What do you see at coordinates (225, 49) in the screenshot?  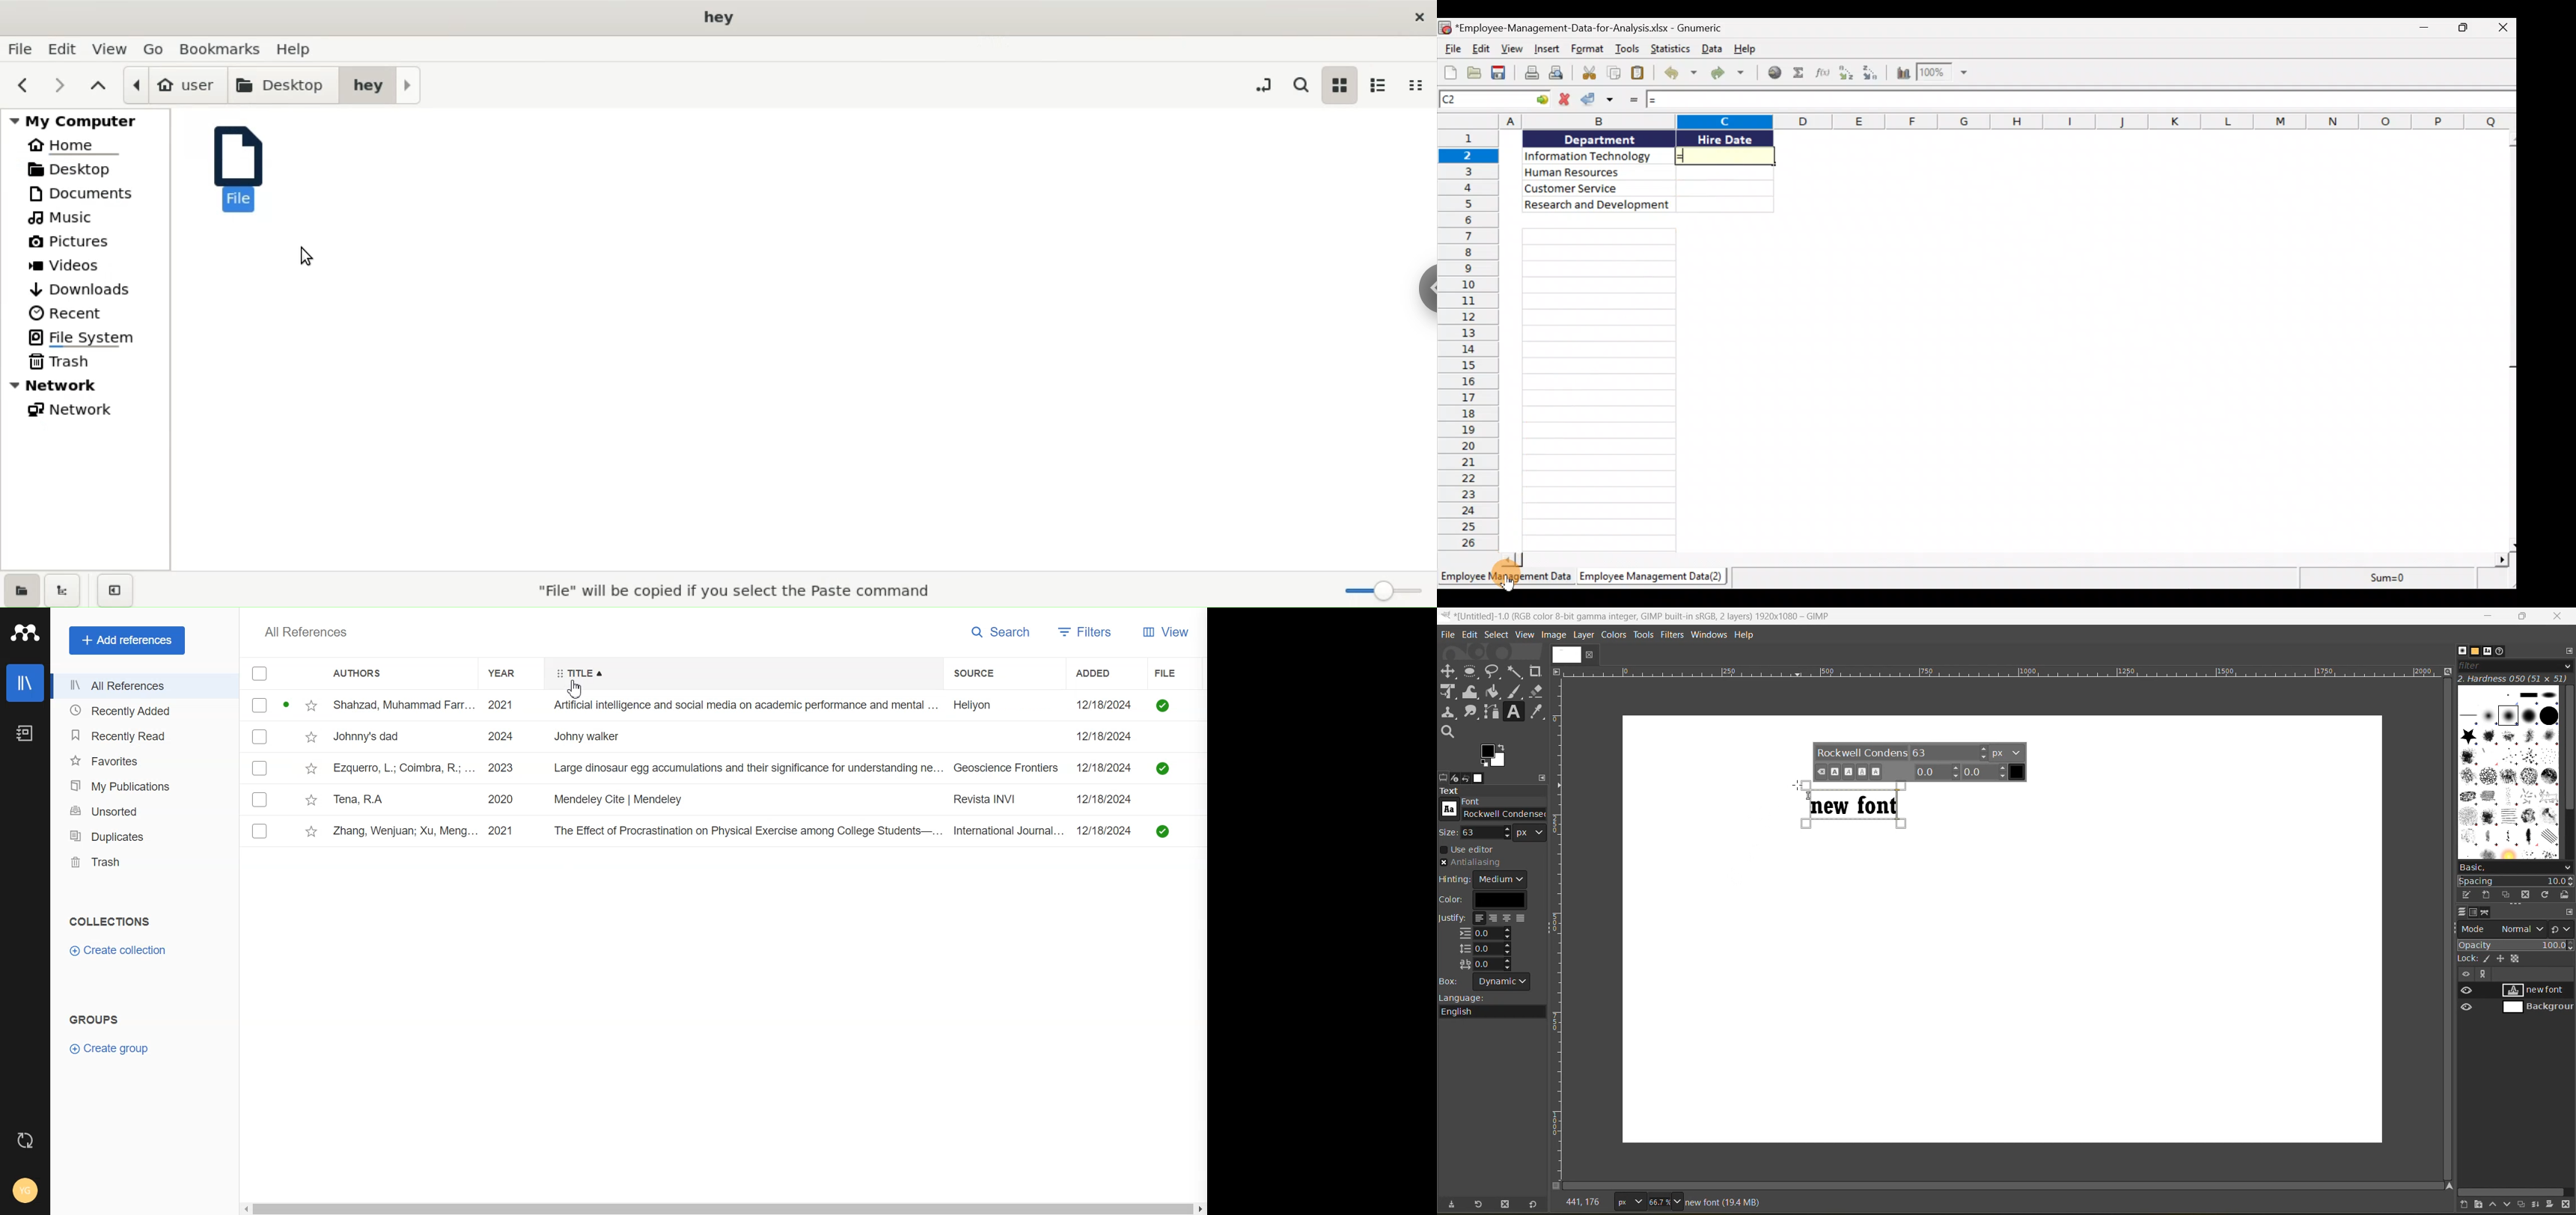 I see `boomarks` at bounding box center [225, 49].